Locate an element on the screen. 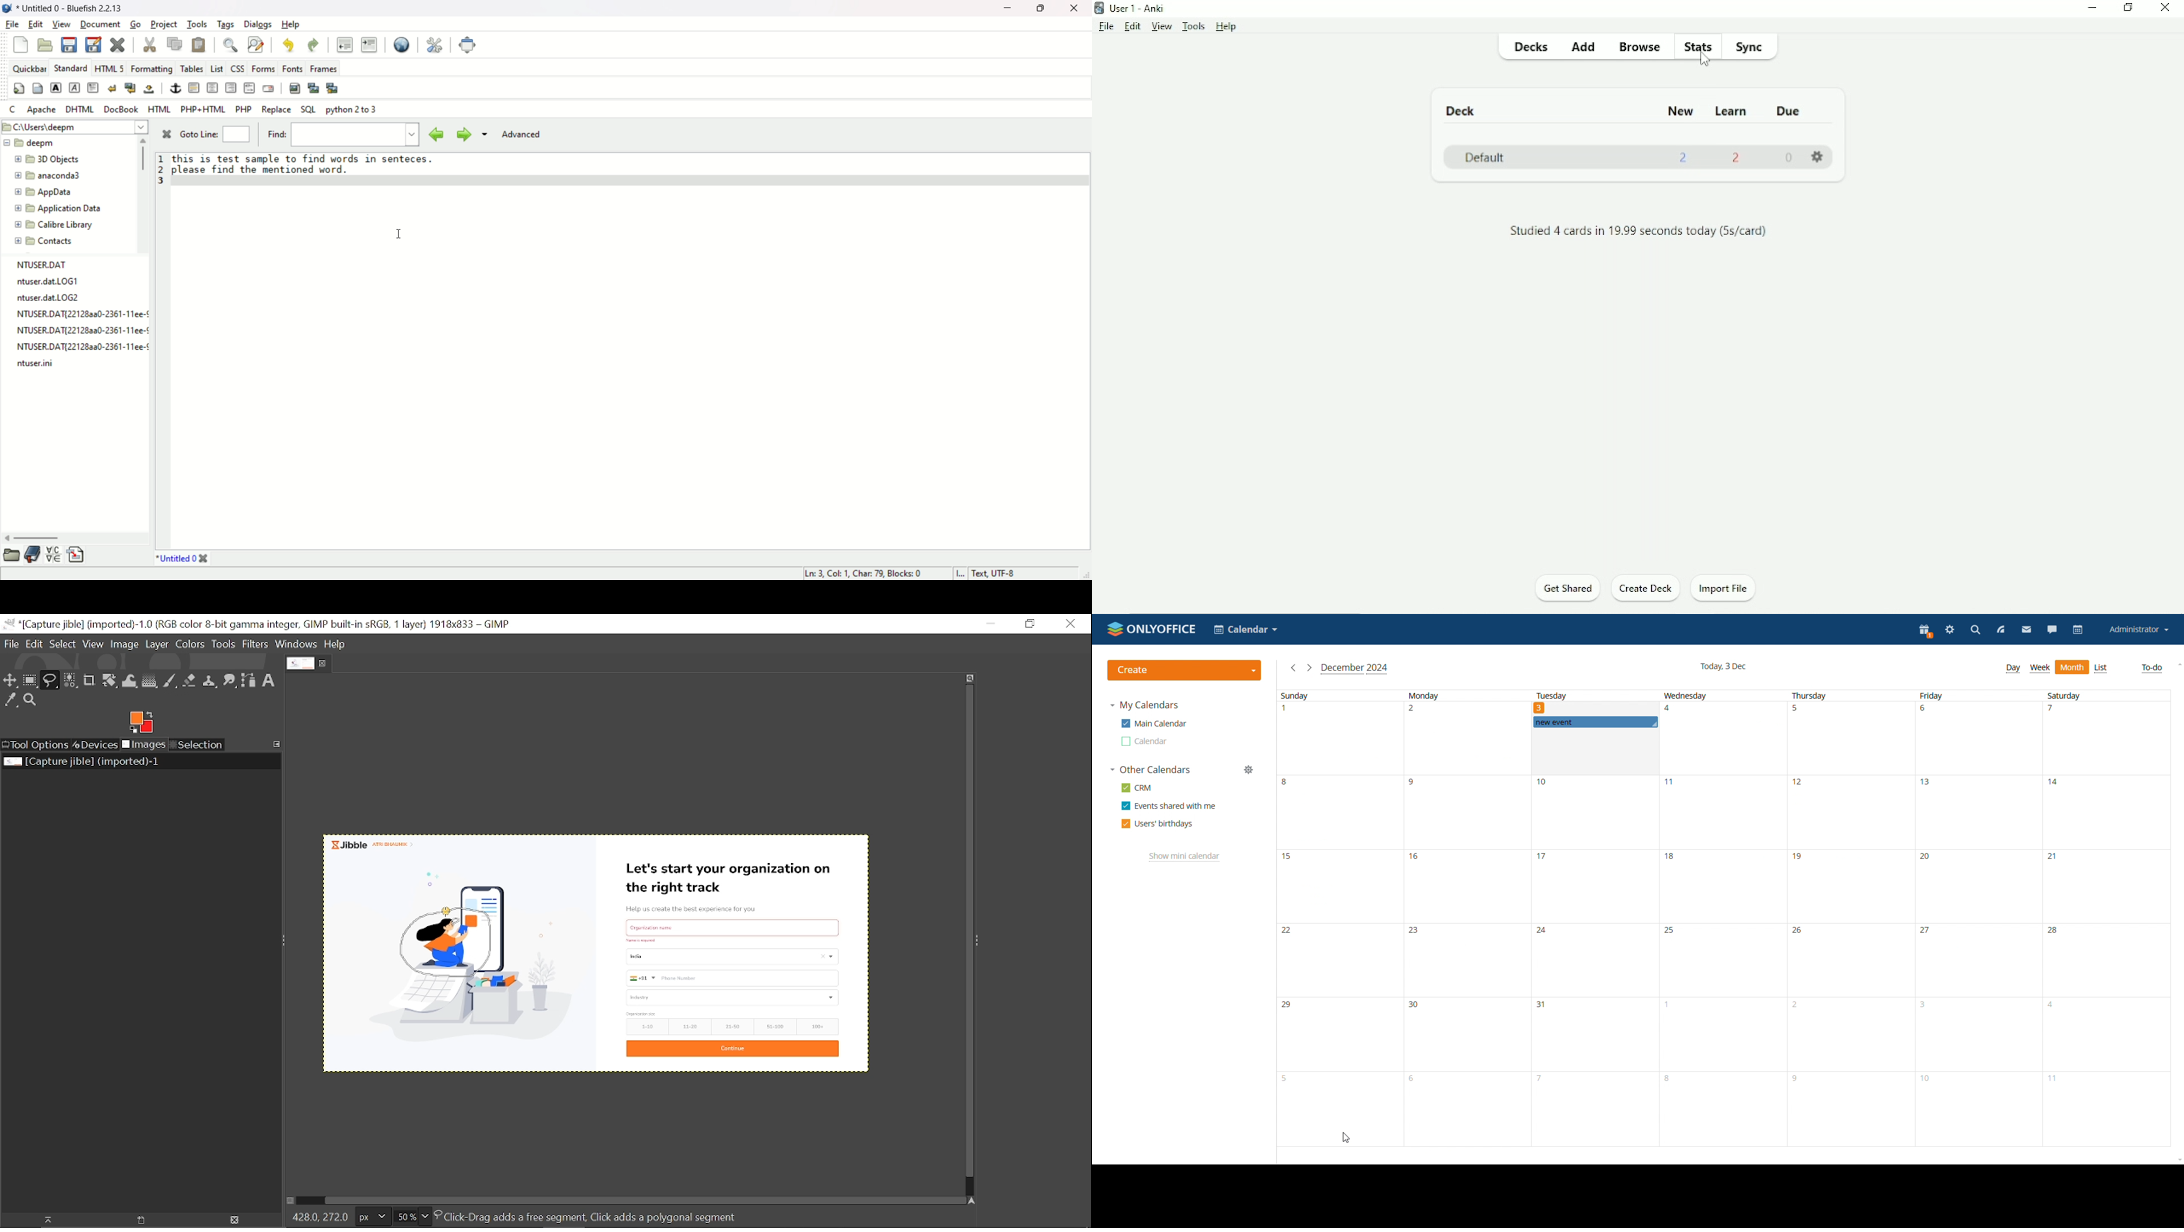 The width and height of the screenshot is (2184, 1232). NTUSER.DAT{22128aa0-2361-11ee- is located at coordinates (75, 331).